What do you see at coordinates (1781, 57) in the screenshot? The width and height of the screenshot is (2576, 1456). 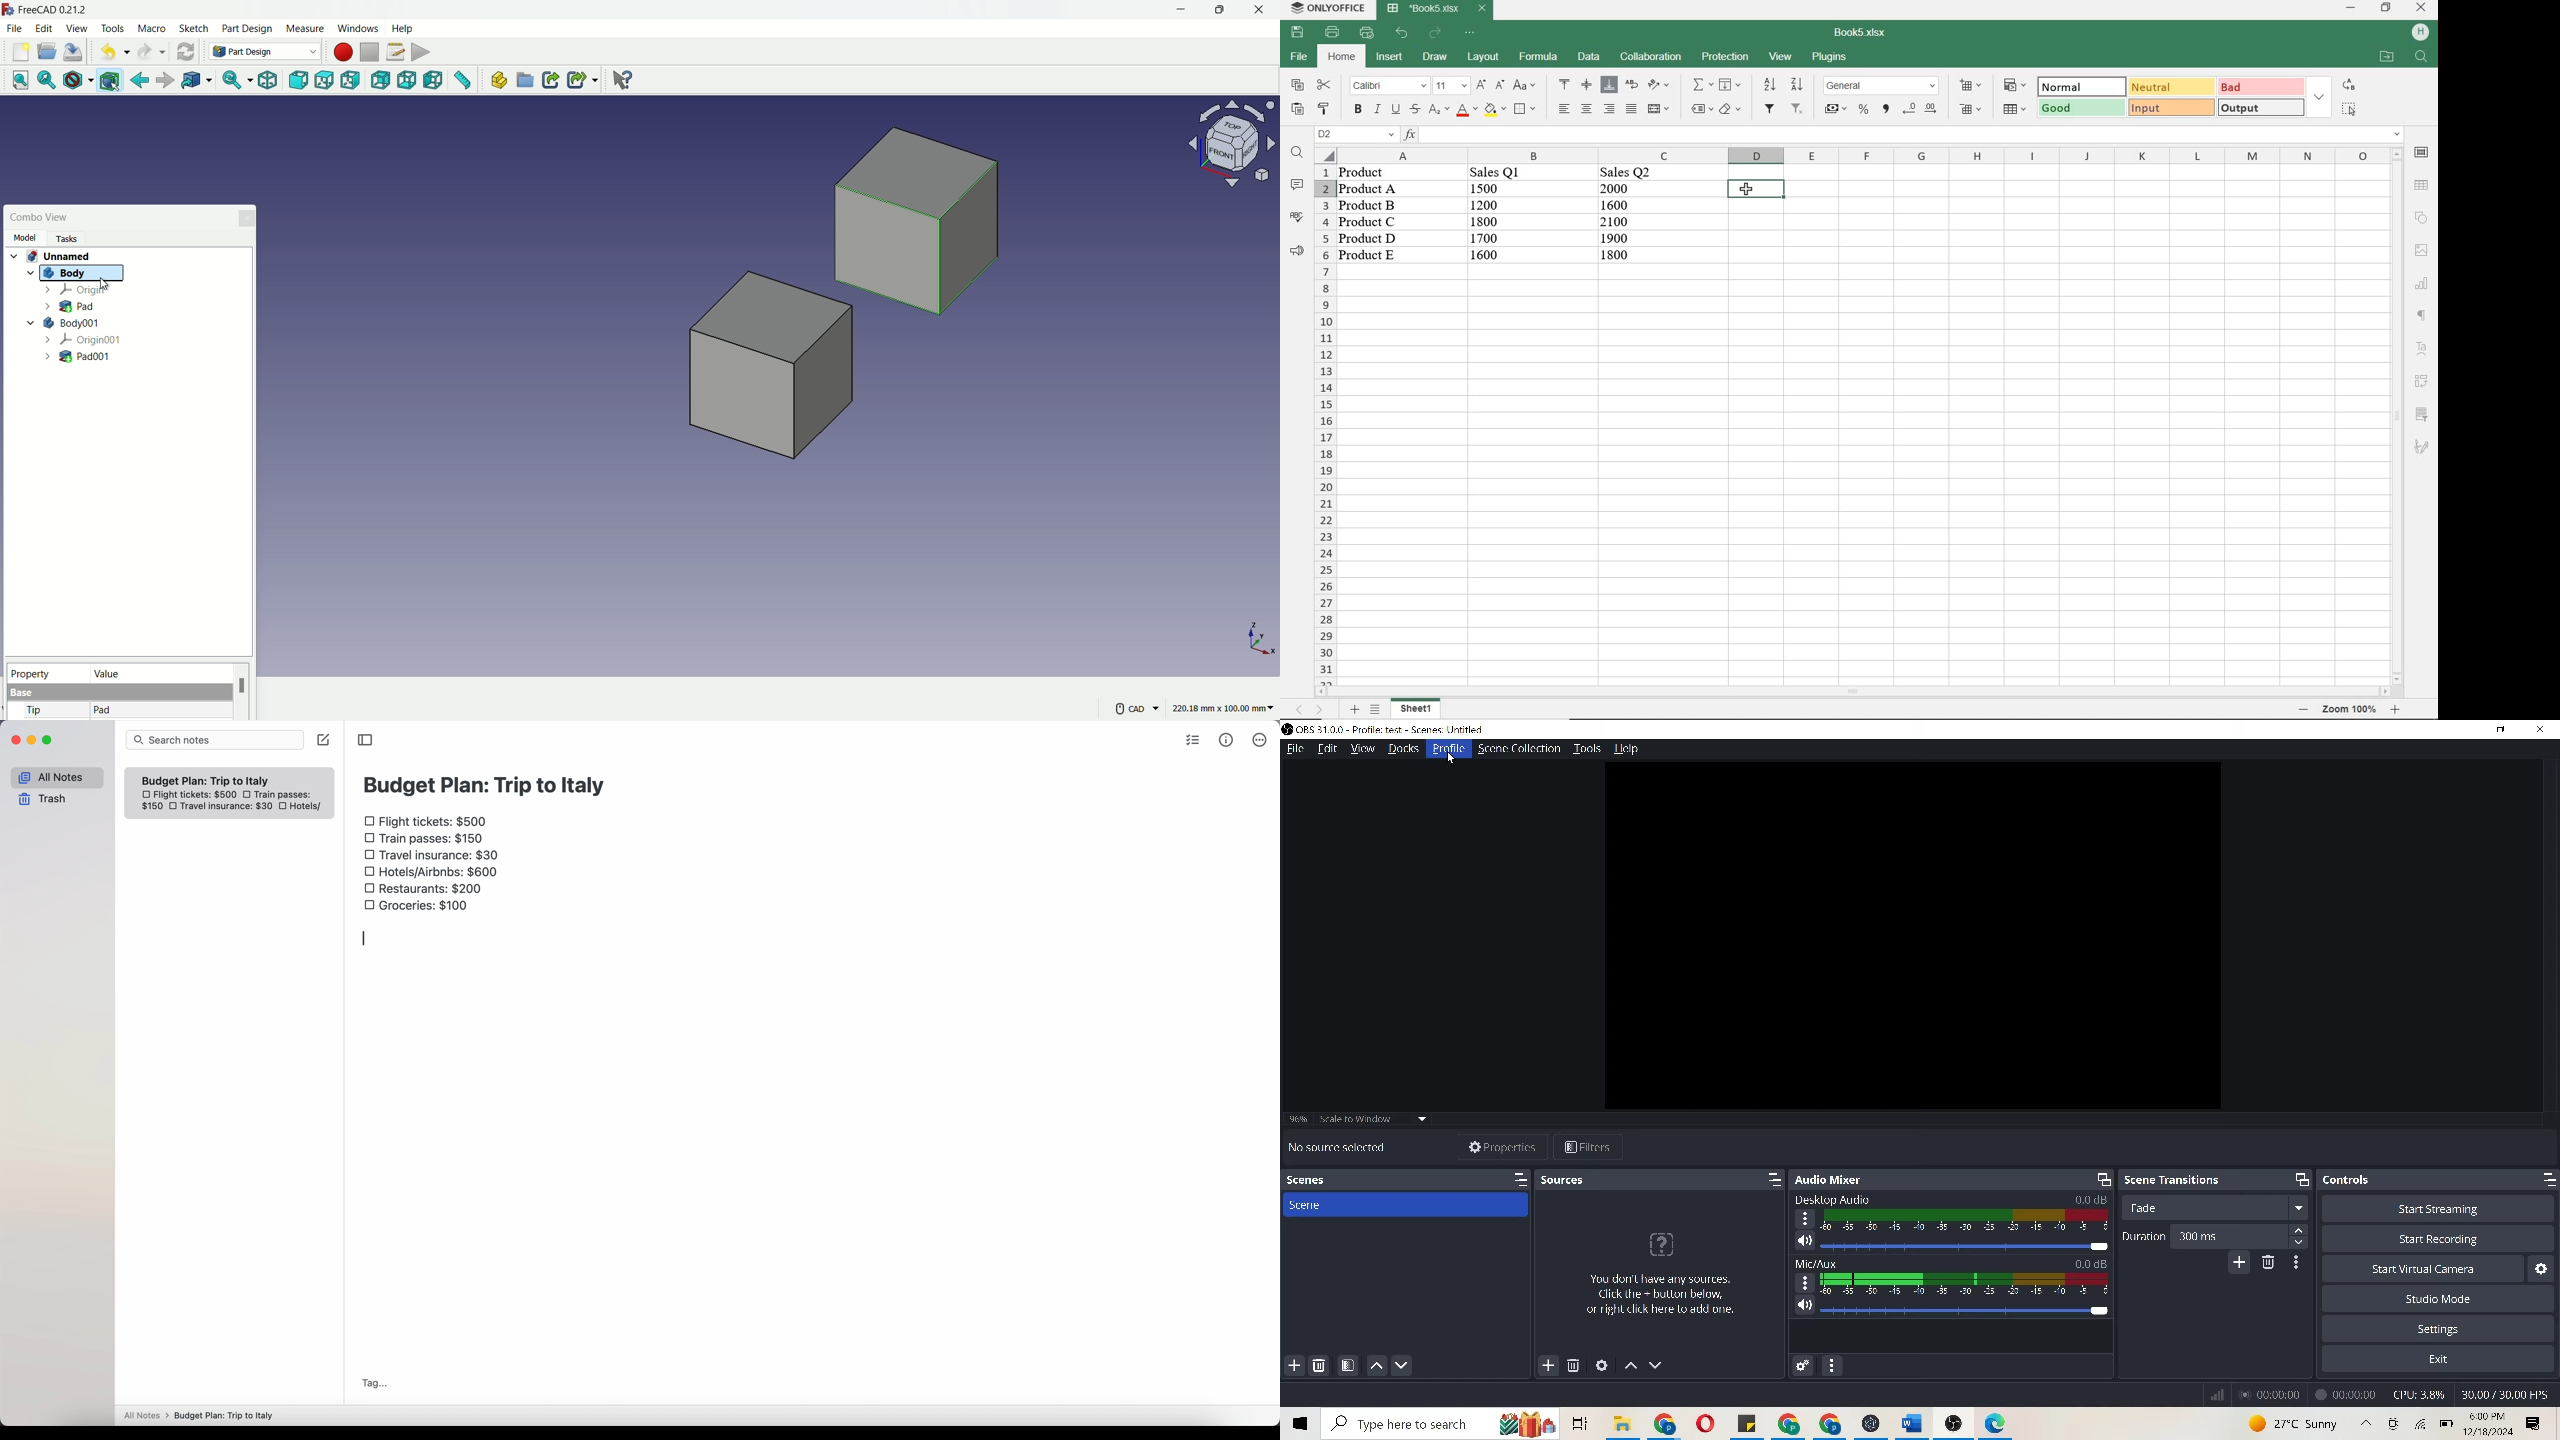 I see `view` at bounding box center [1781, 57].